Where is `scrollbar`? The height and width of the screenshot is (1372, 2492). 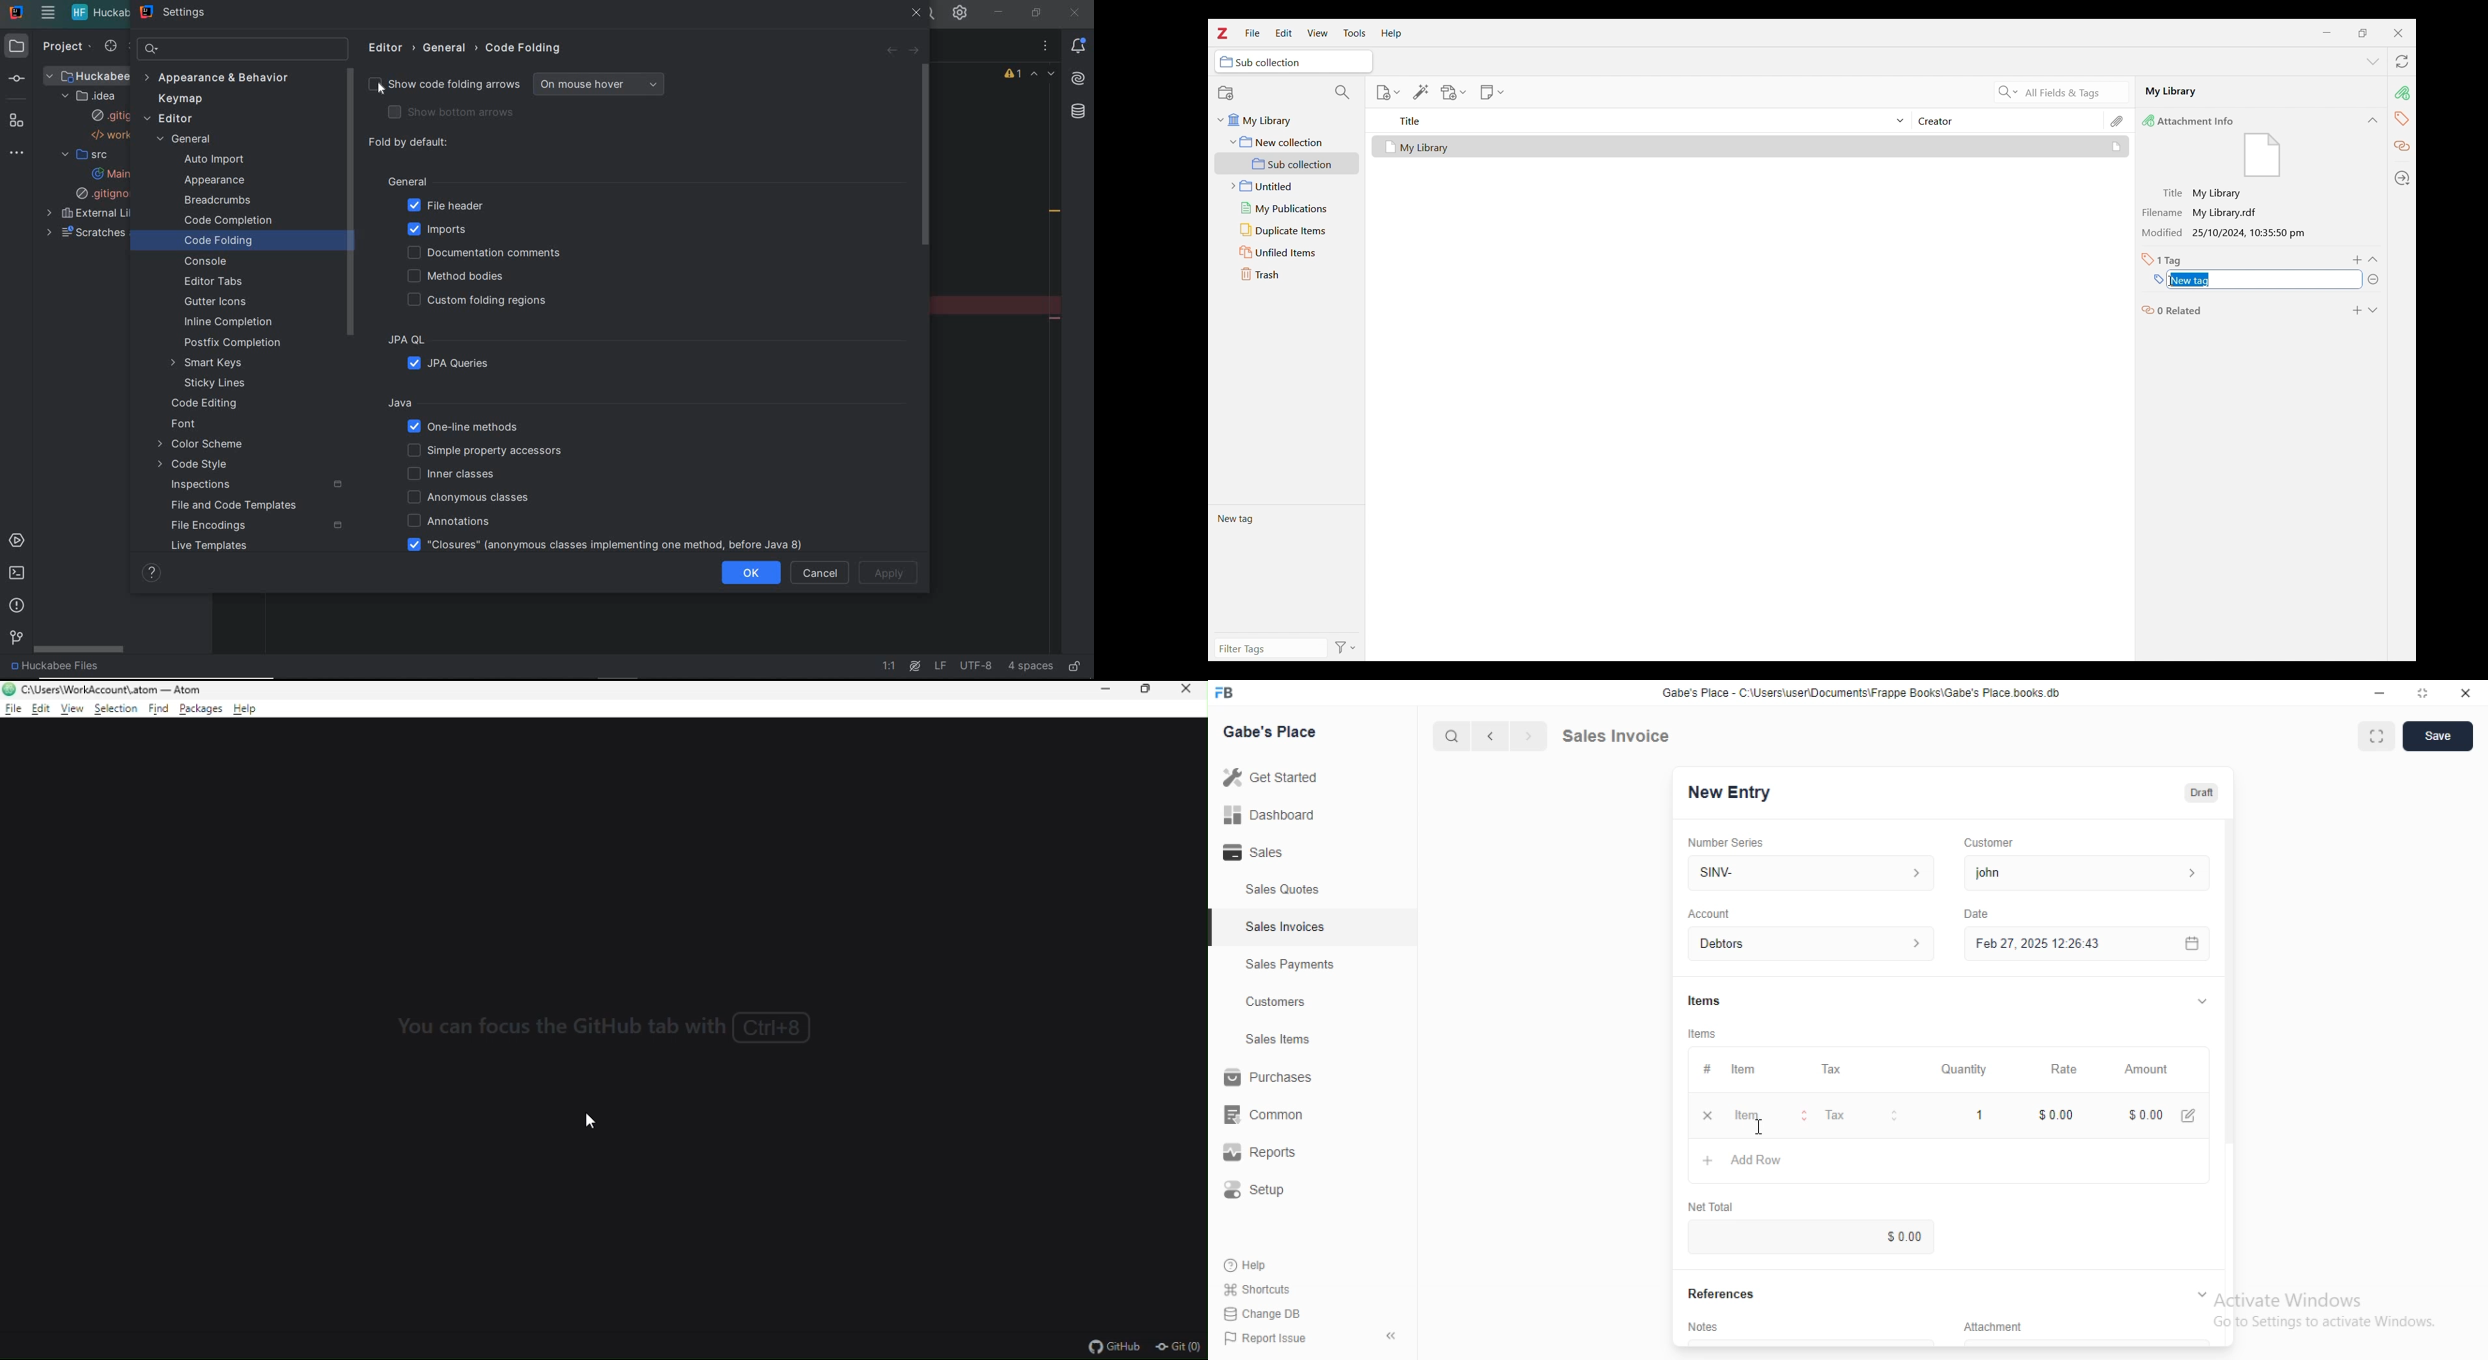 scrollbar is located at coordinates (80, 651).